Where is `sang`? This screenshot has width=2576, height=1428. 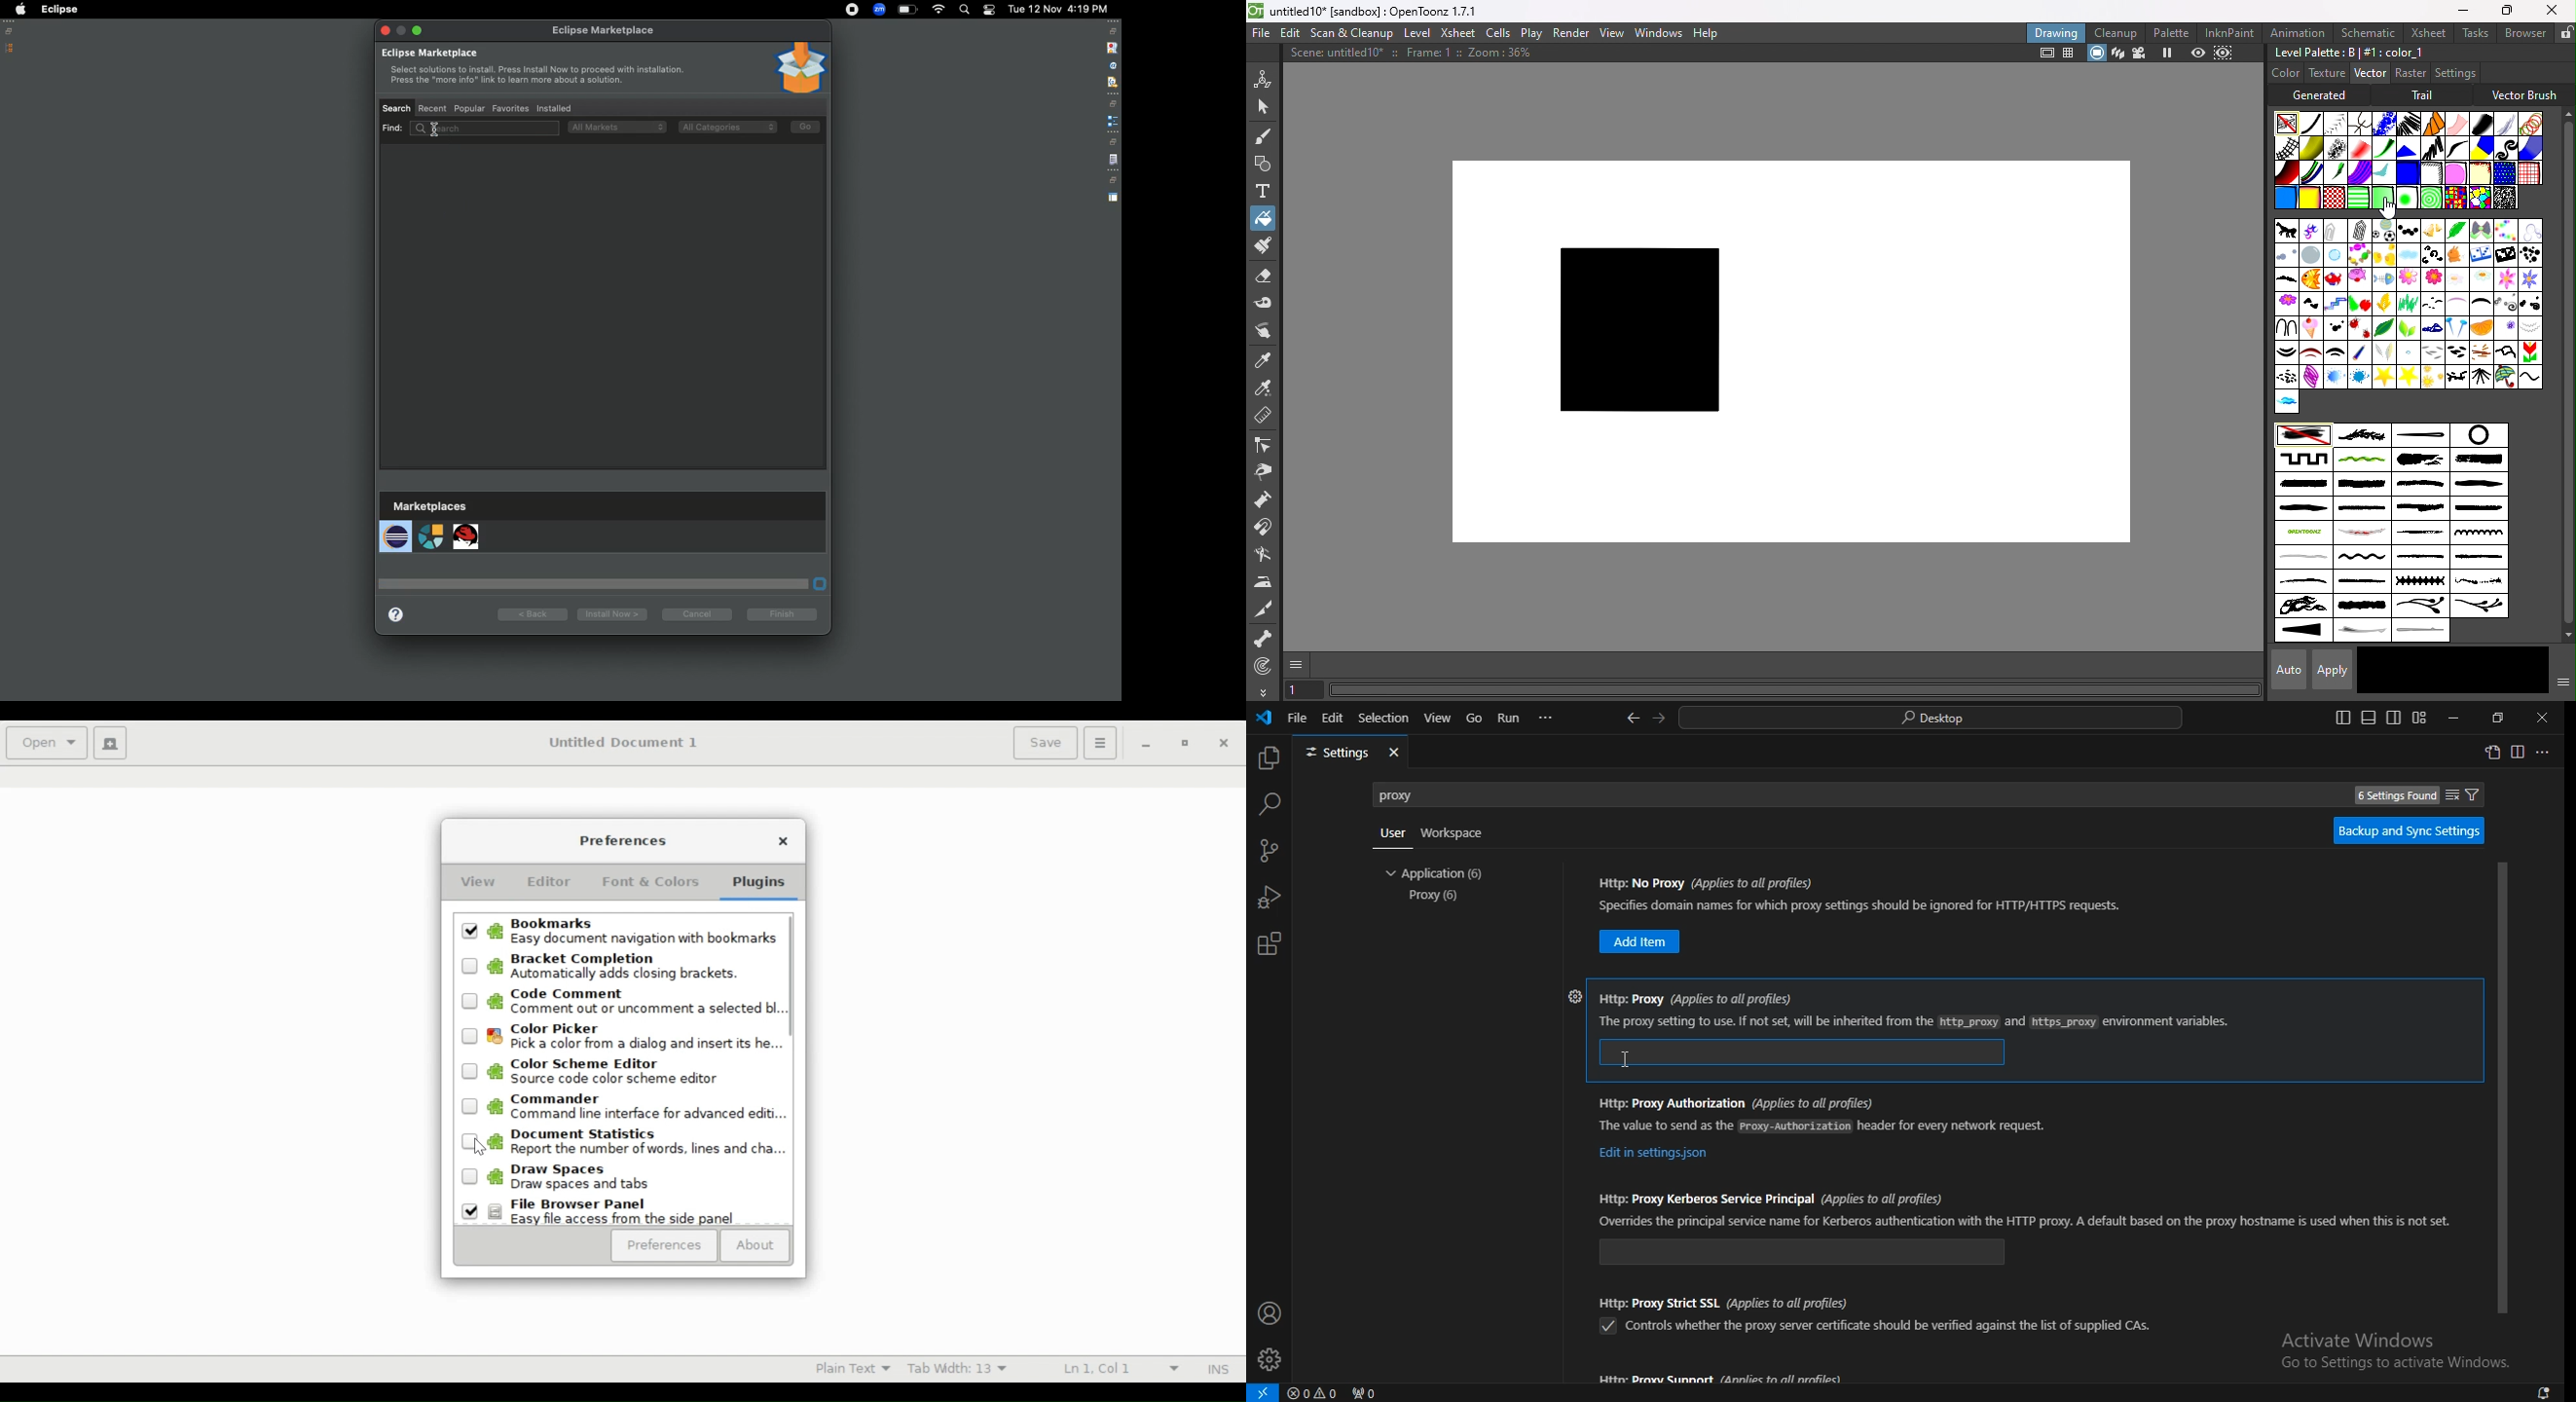 sang is located at coordinates (2481, 352).